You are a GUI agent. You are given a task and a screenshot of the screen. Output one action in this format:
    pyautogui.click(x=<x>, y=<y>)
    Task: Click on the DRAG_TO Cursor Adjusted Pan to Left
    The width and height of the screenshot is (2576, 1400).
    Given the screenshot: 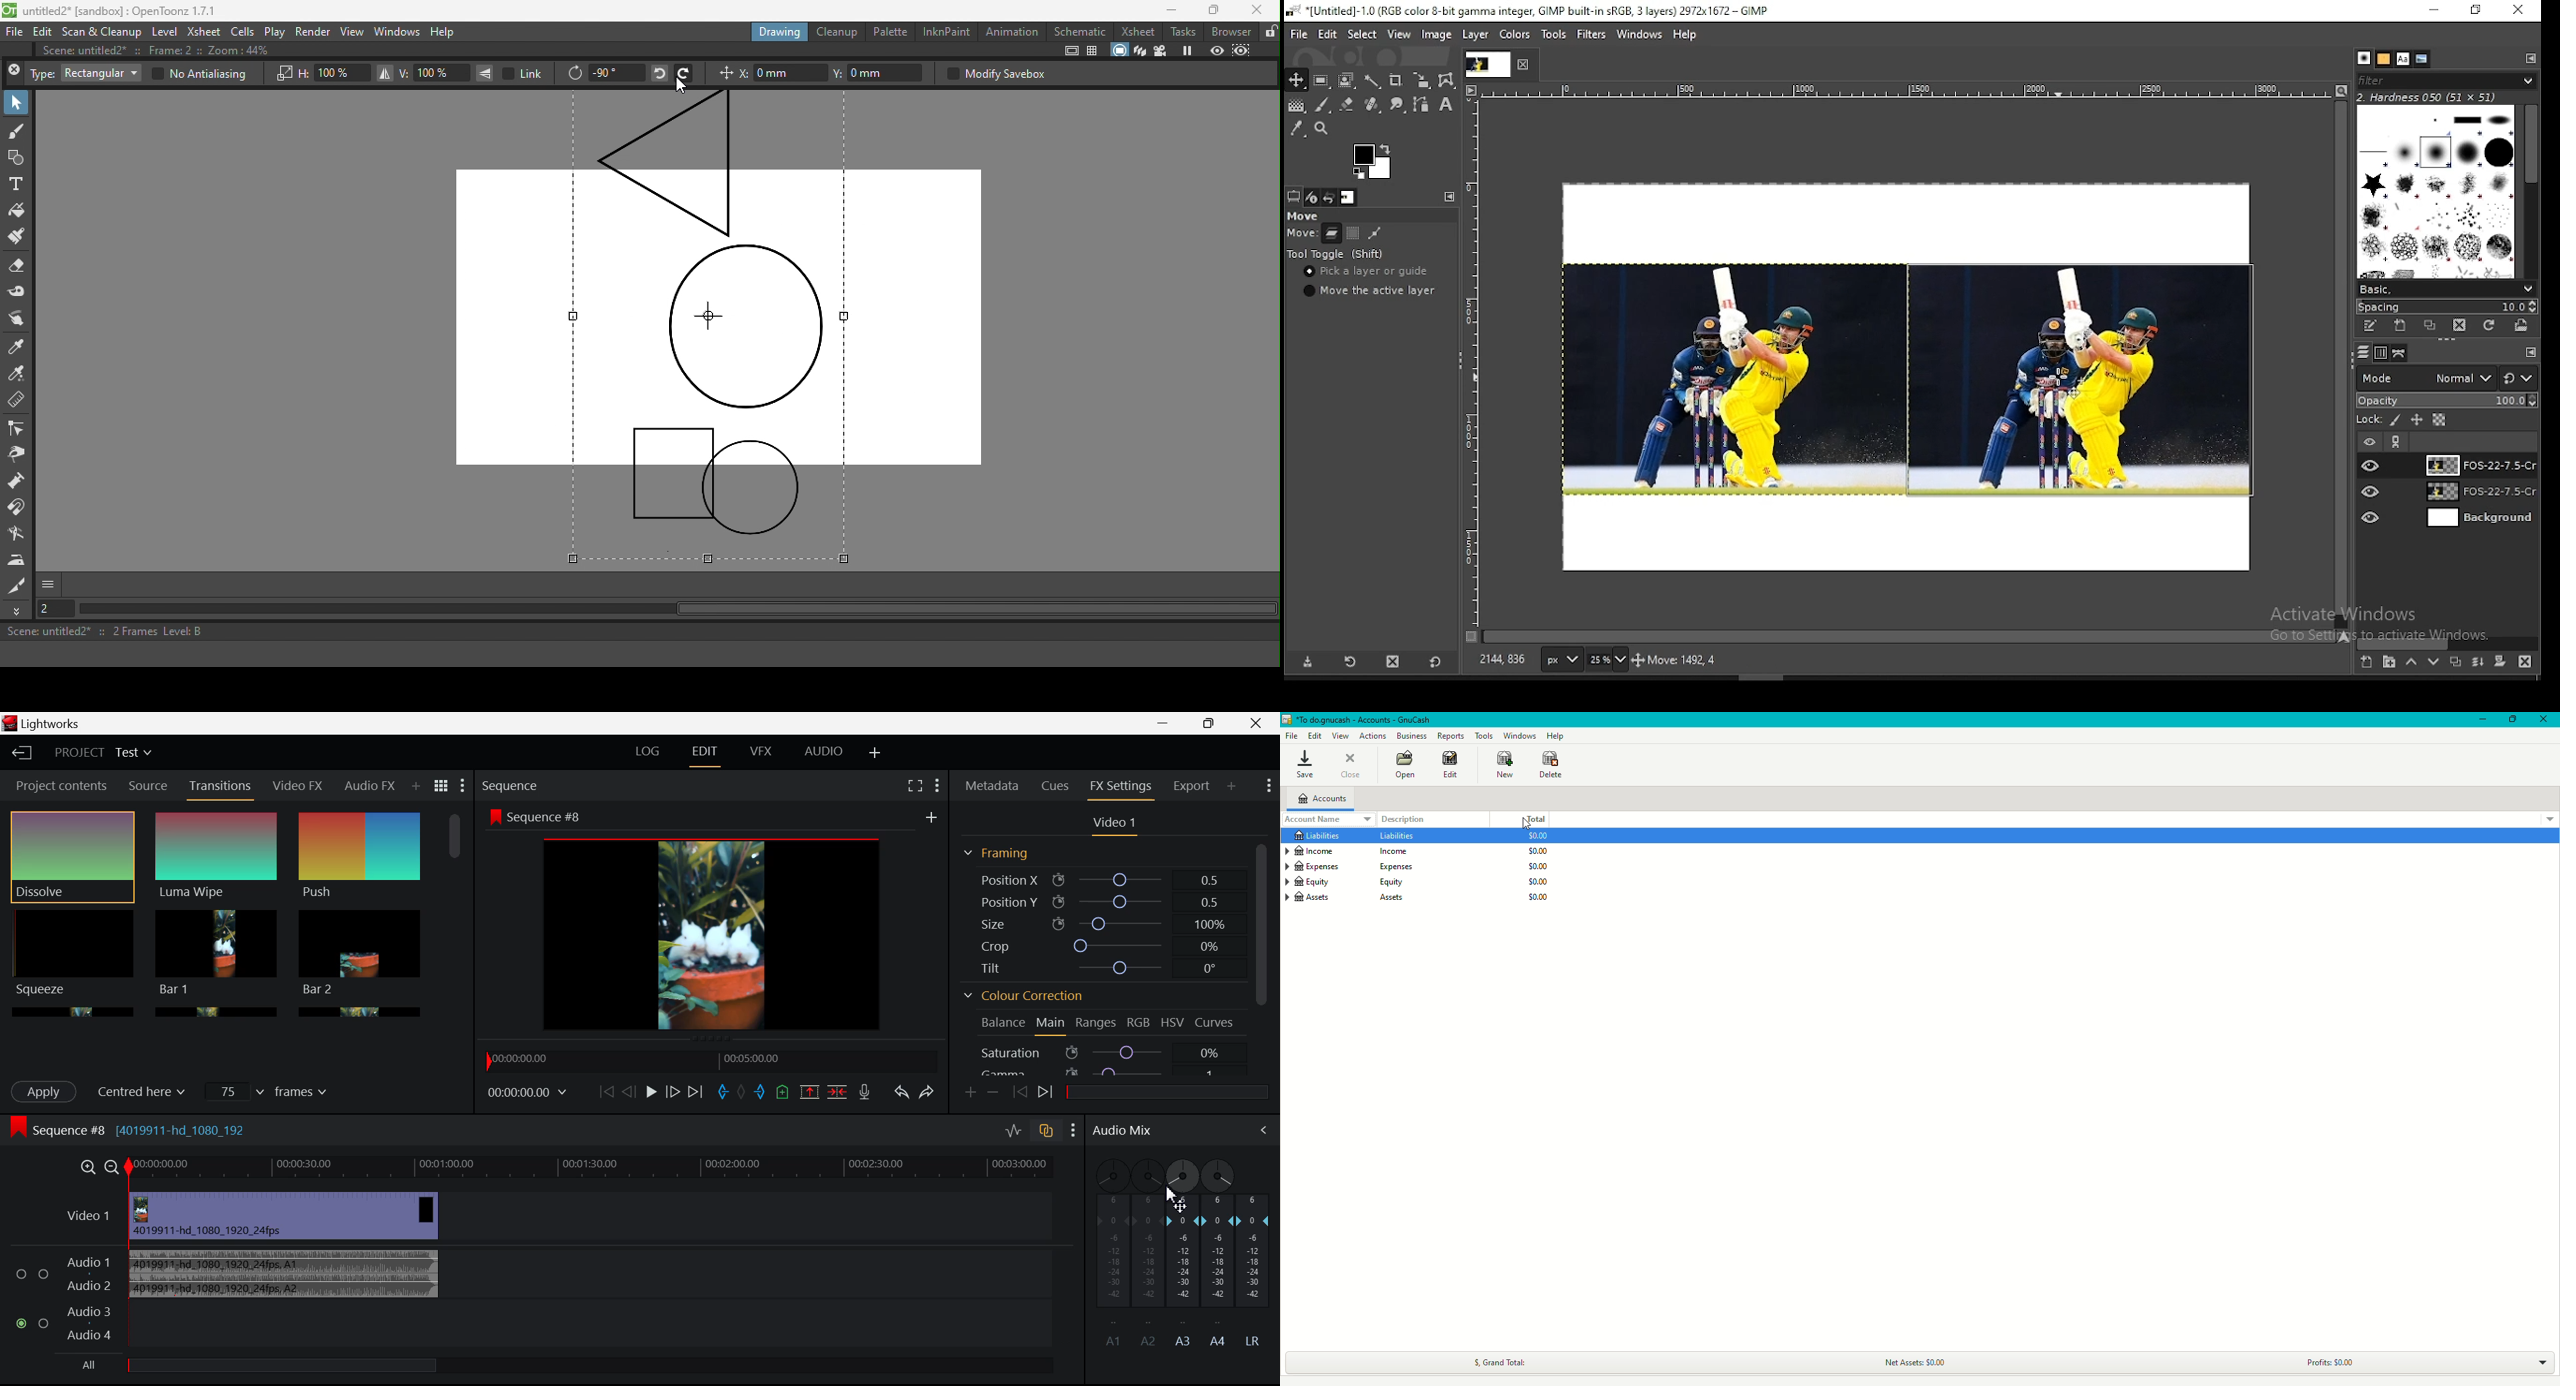 What is the action you would take?
    pyautogui.click(x=1181, y=1177)
    